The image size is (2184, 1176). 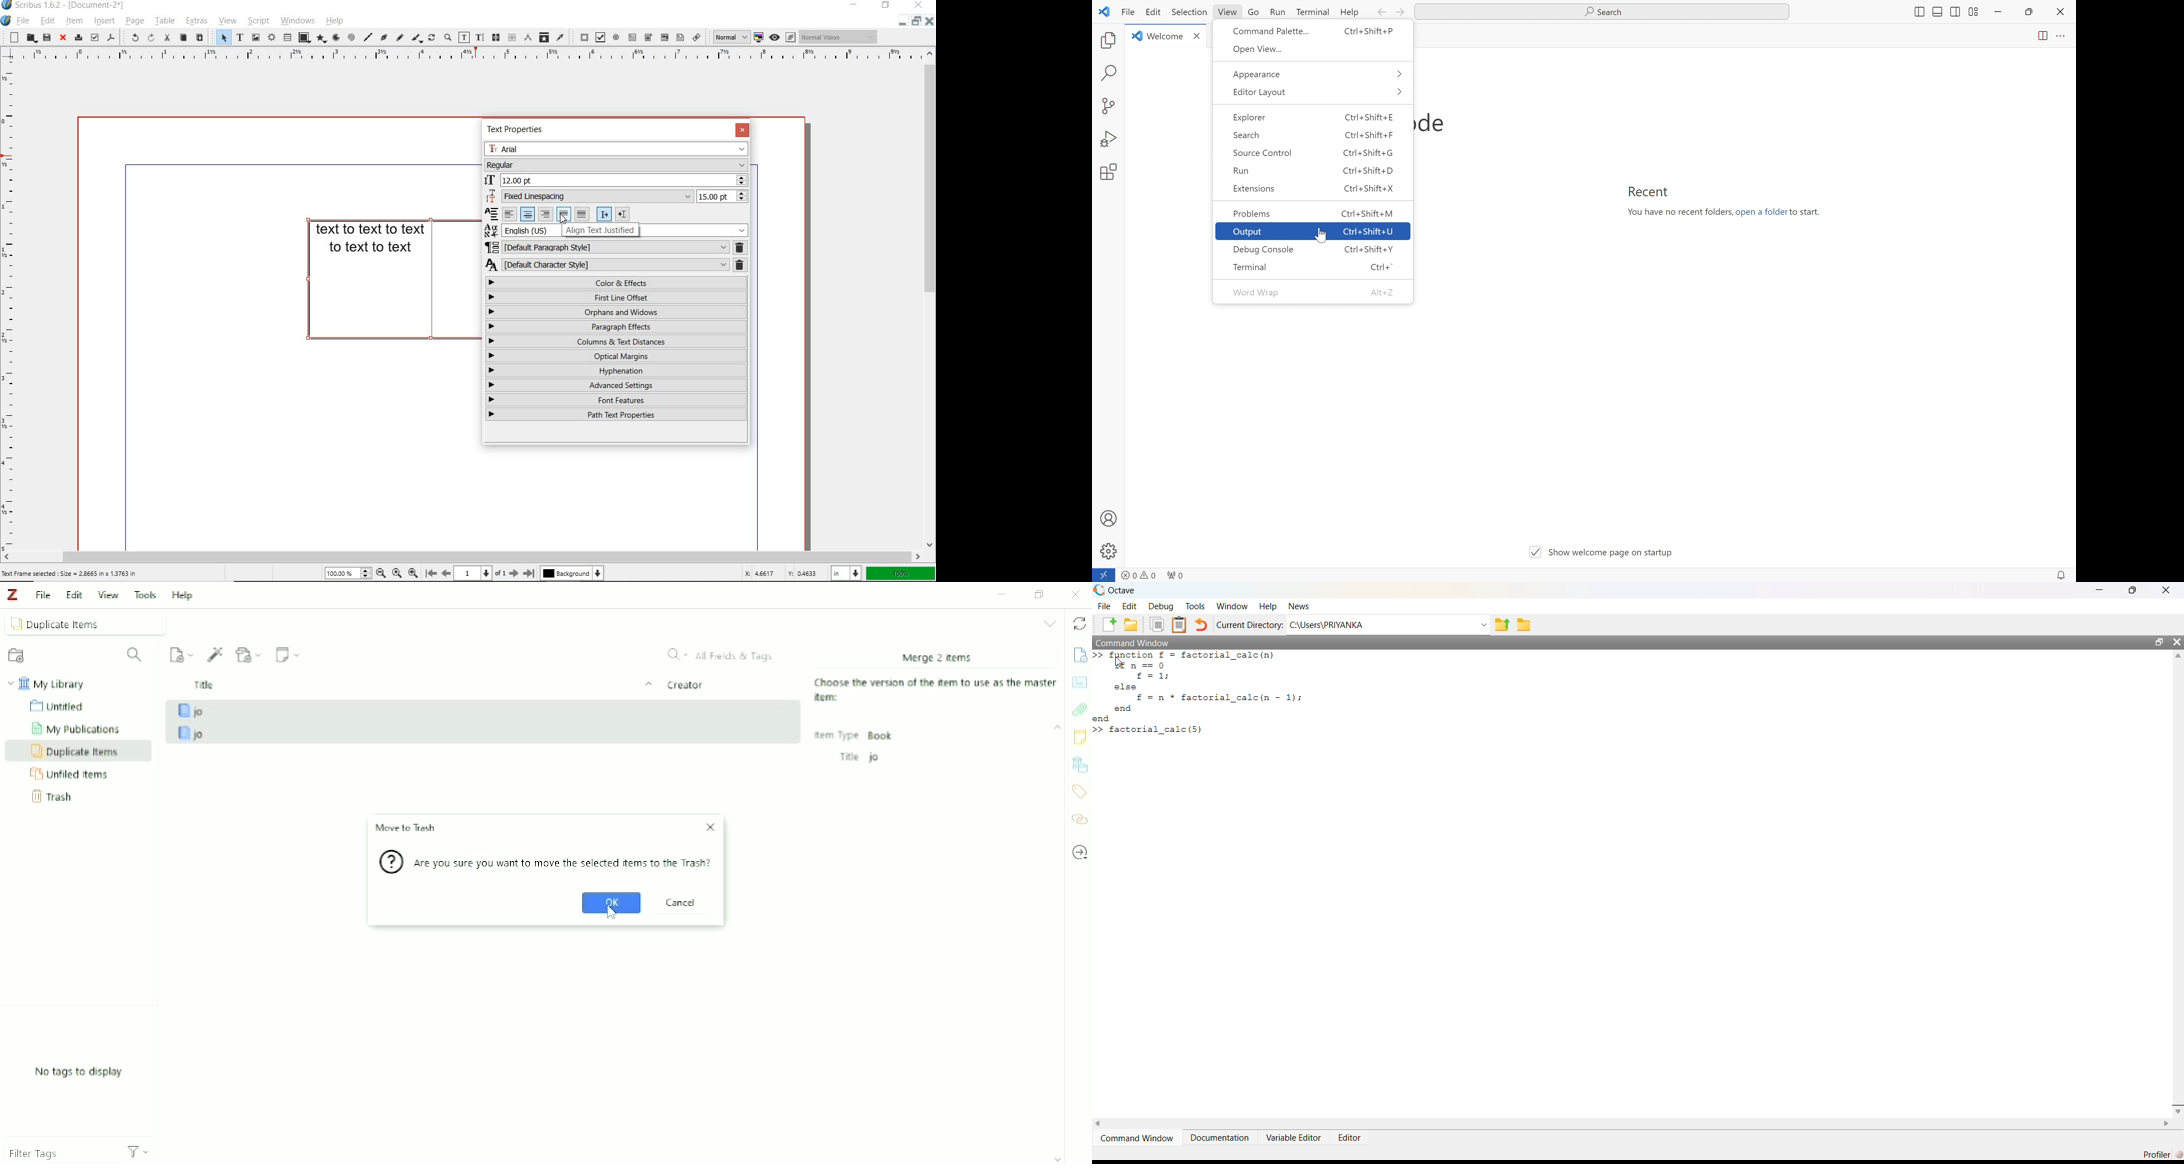 I want to click on bug, so click(x=1108, y=137).